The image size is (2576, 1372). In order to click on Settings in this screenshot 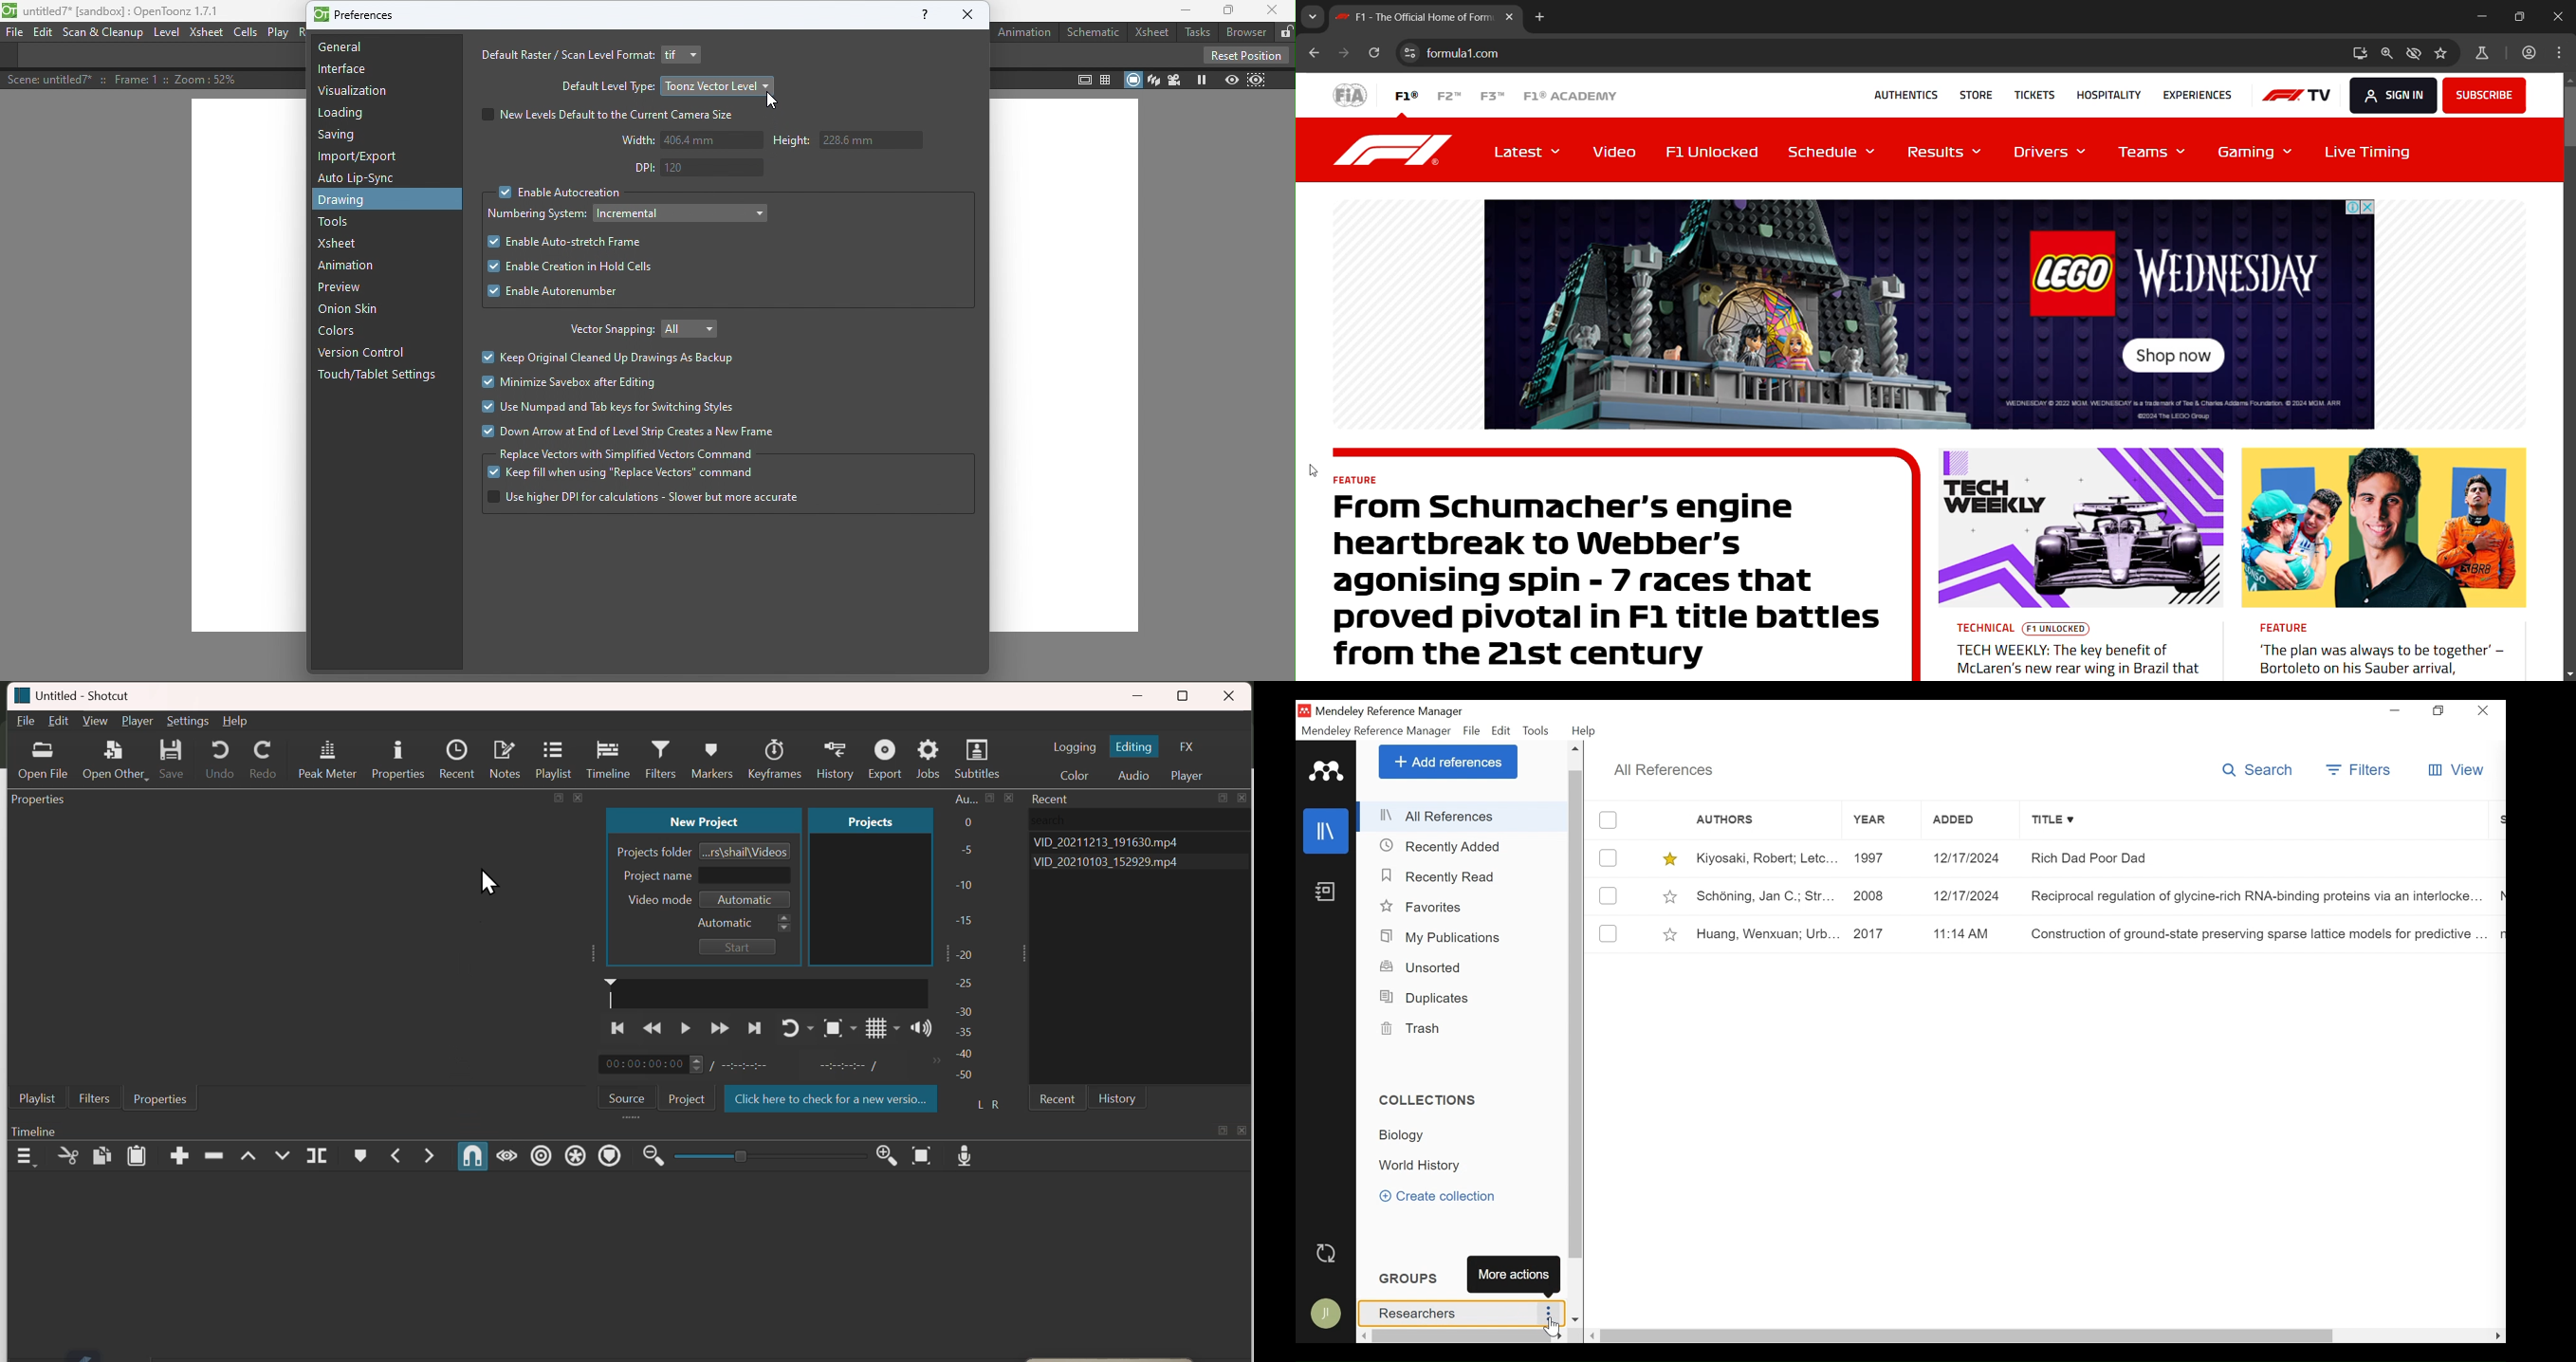, I will do `click(188, 722)`.